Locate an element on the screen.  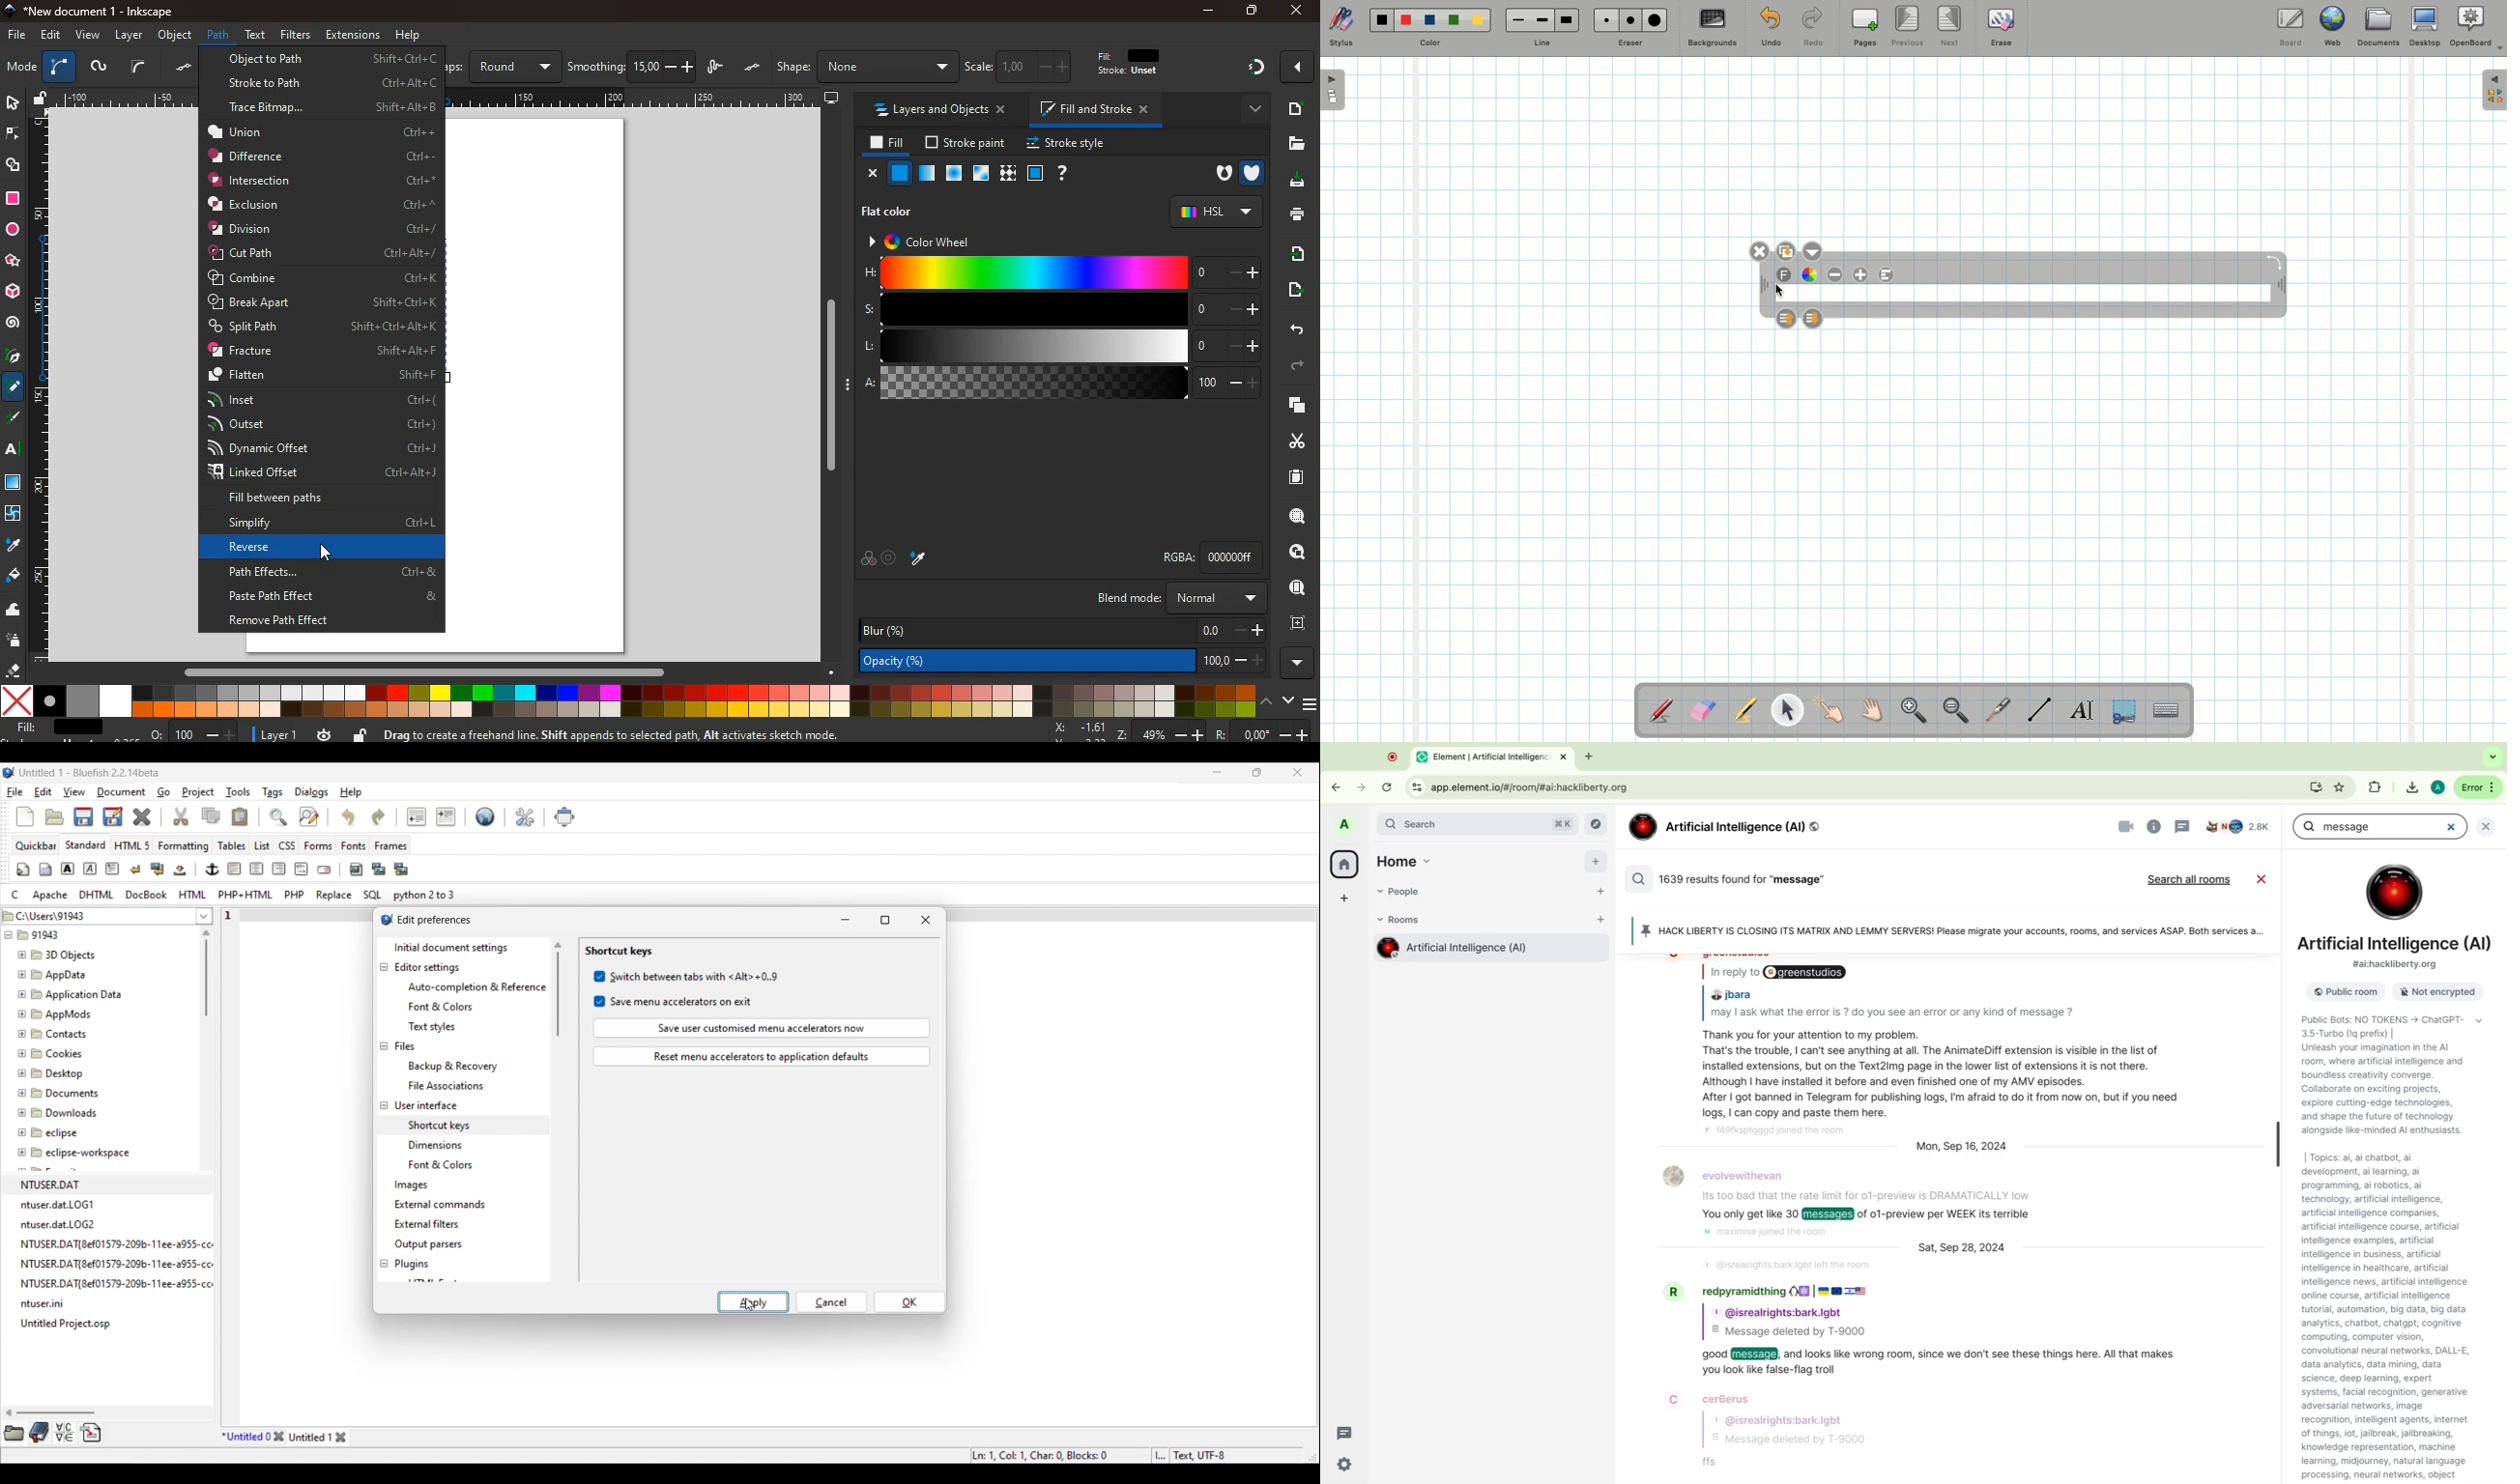
group name is located at coordinates (1726, 828).